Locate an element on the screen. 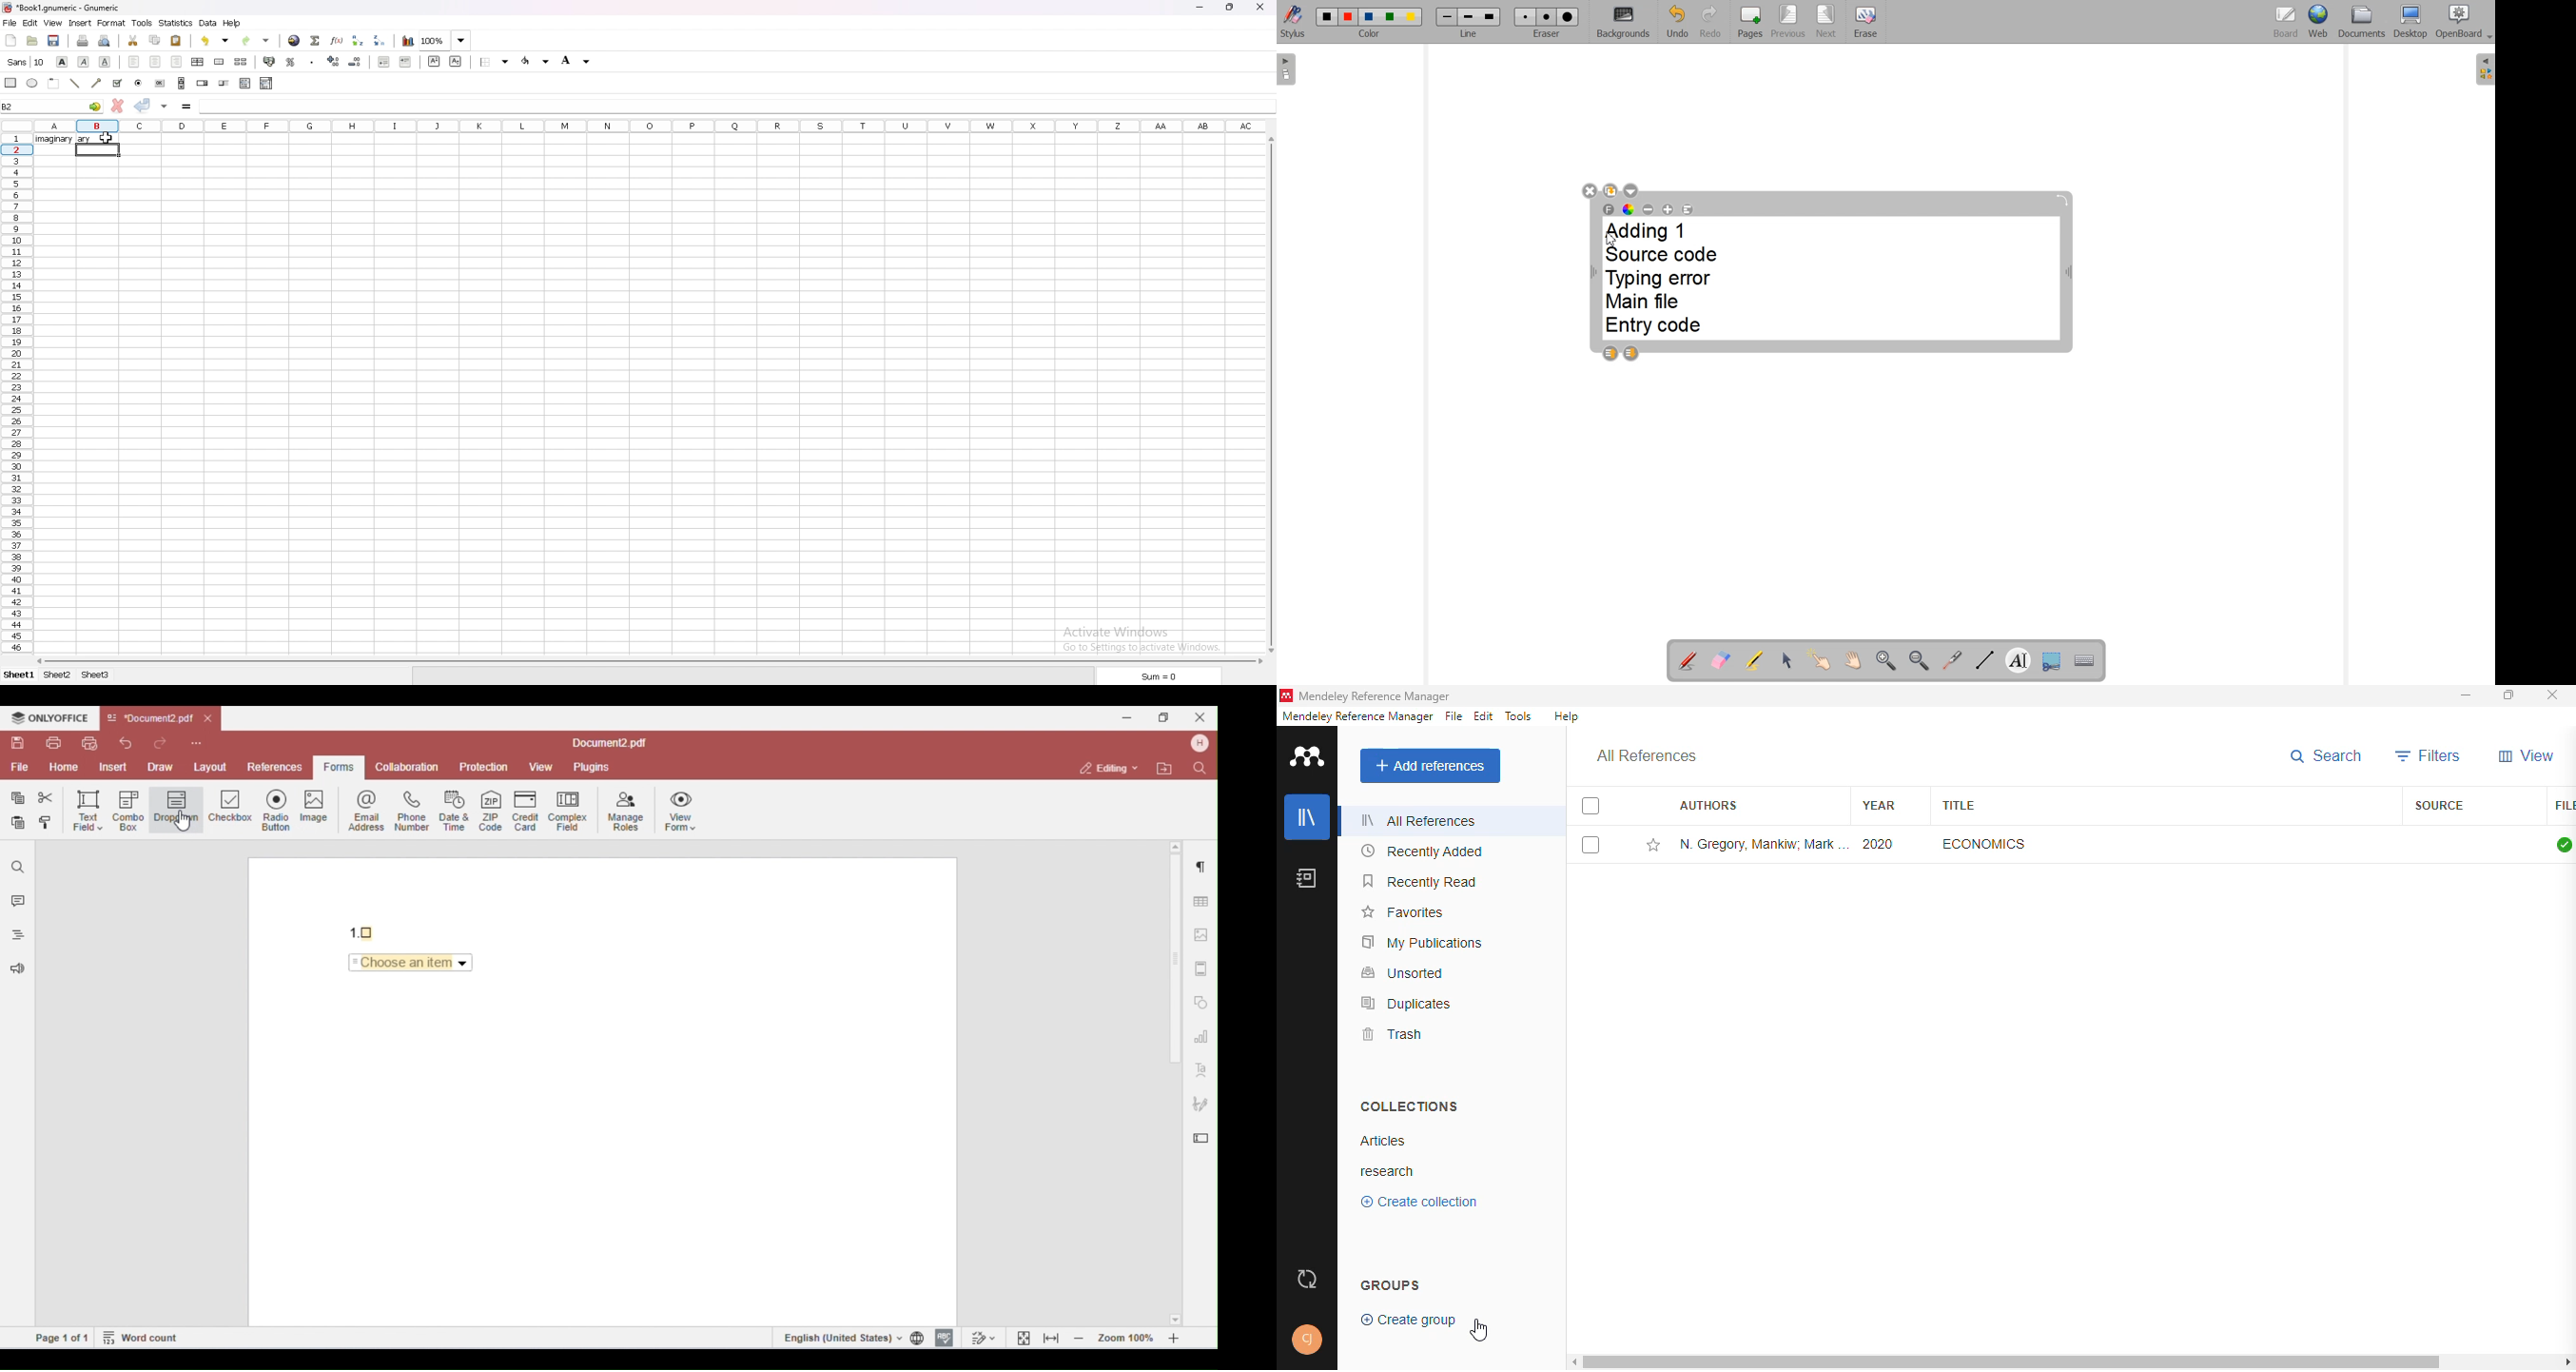 Image resolution: width=2576 pixels, height=1372 pixels. Next is located at coordinates (1826, 21).